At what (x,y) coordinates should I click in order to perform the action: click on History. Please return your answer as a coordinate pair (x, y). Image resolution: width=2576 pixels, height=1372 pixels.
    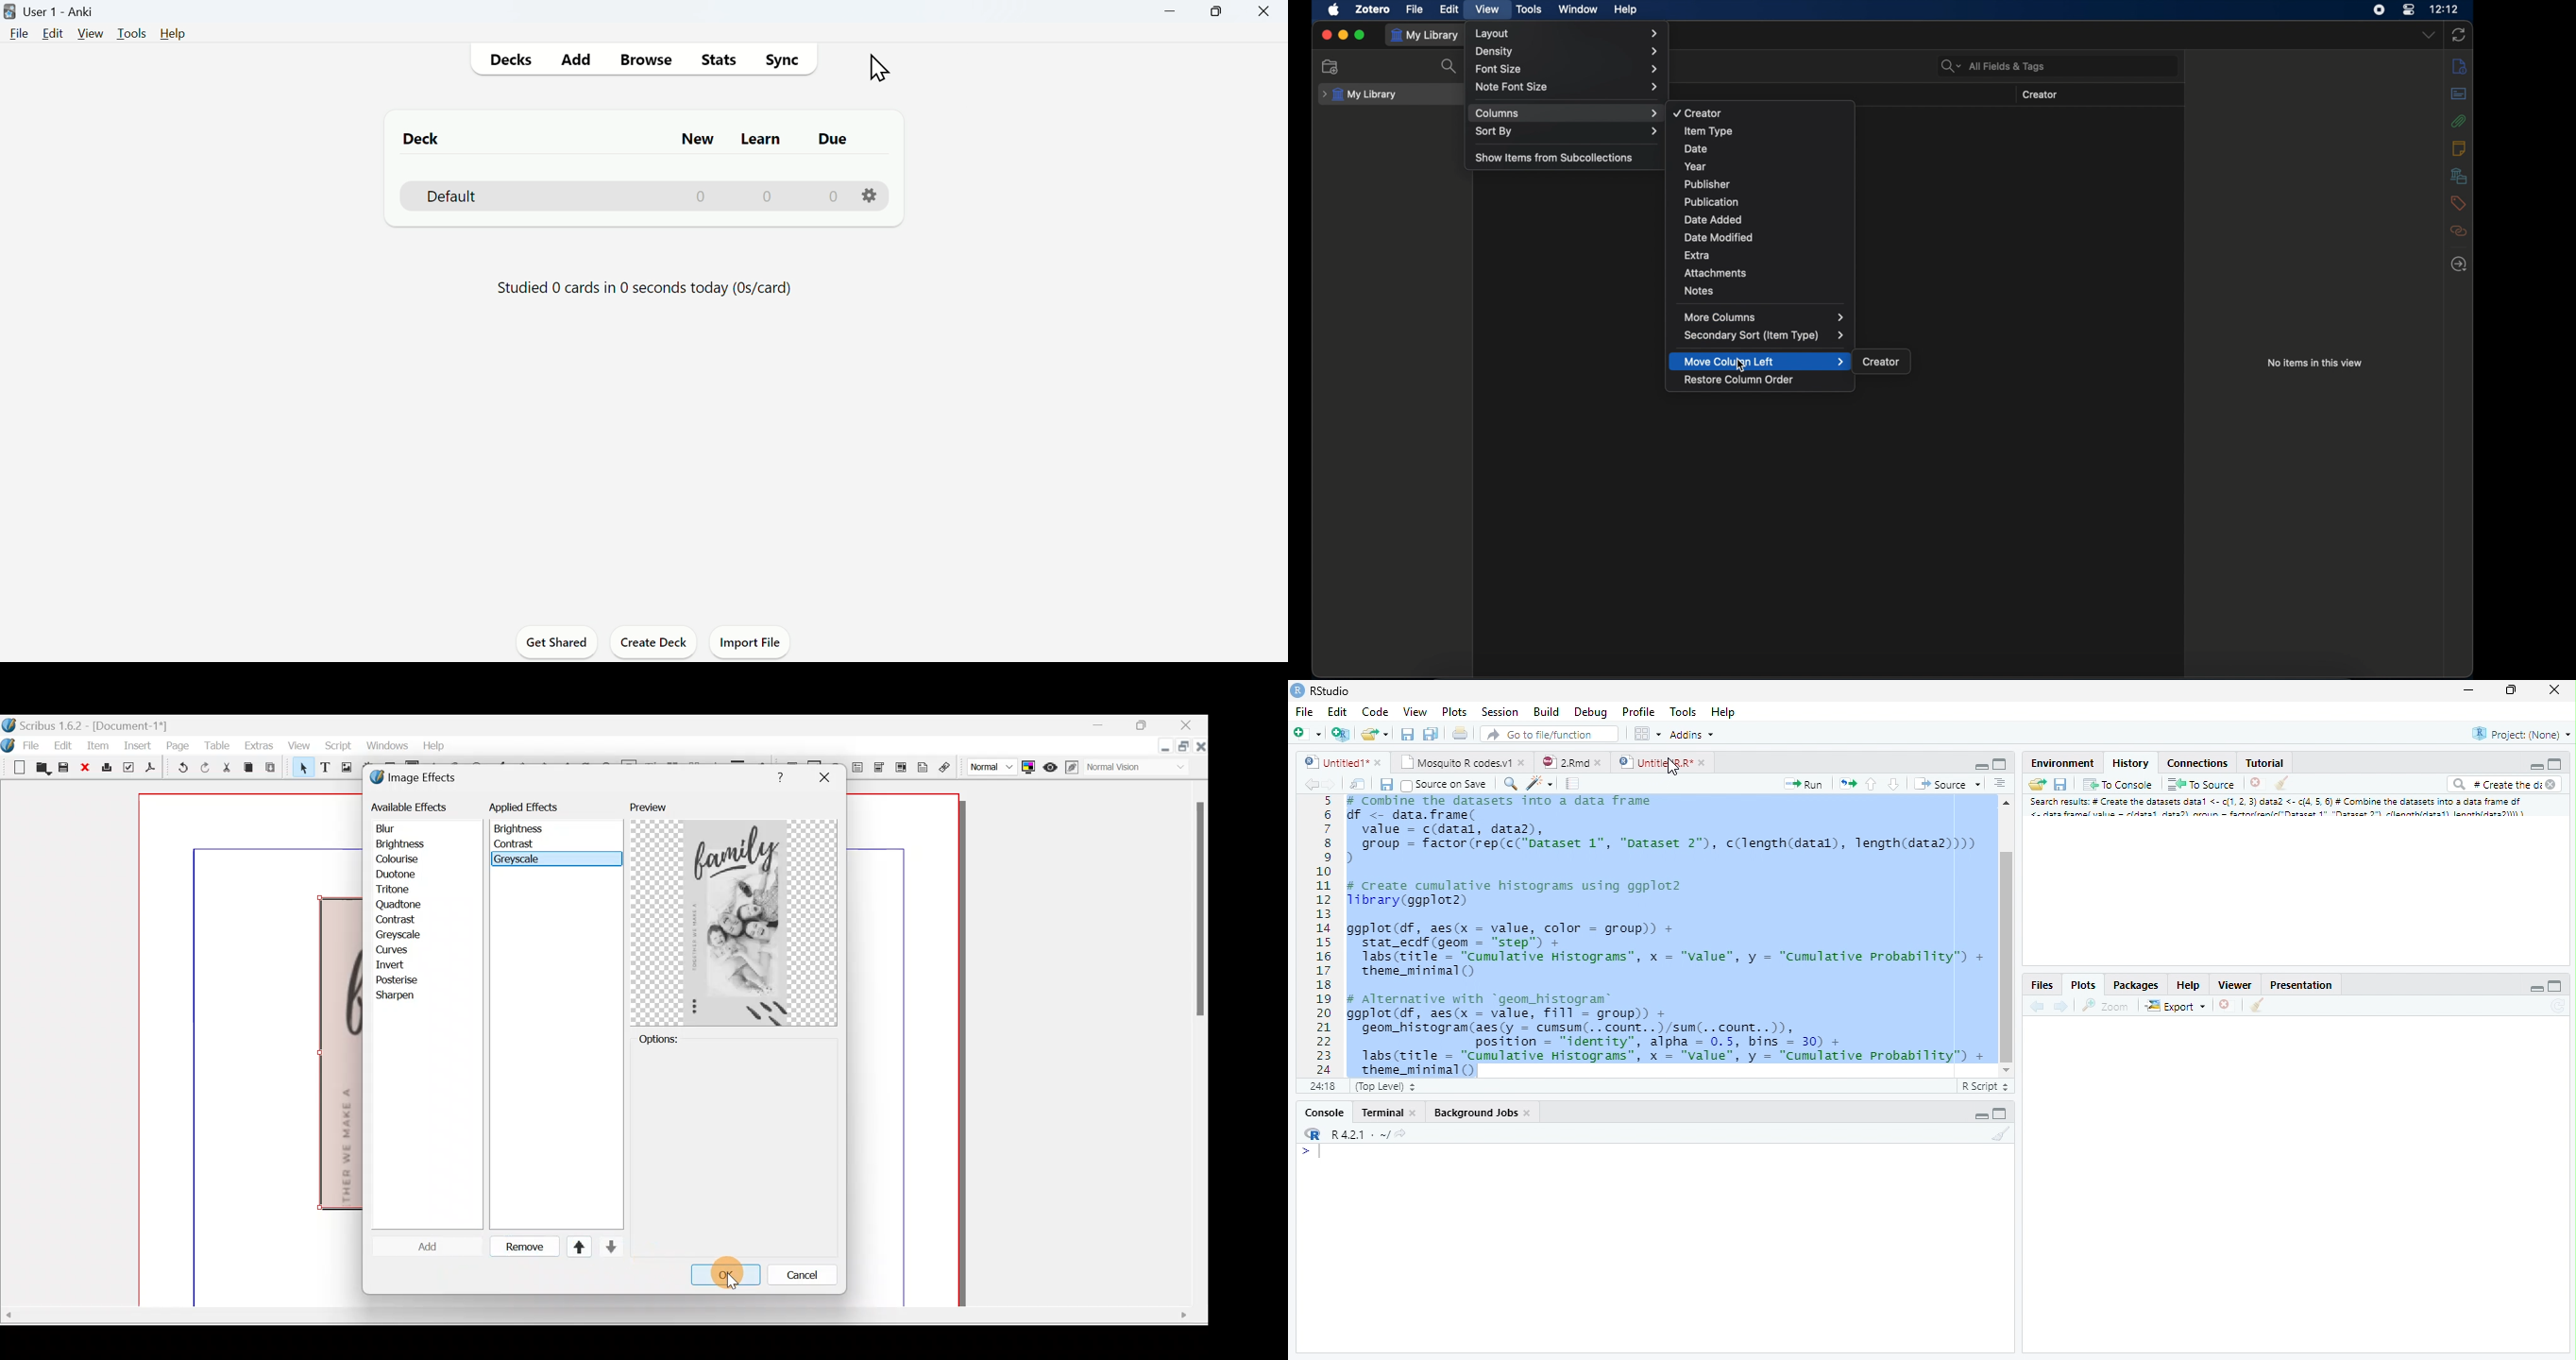
    Looking at the image, I should click on (2130, 762).